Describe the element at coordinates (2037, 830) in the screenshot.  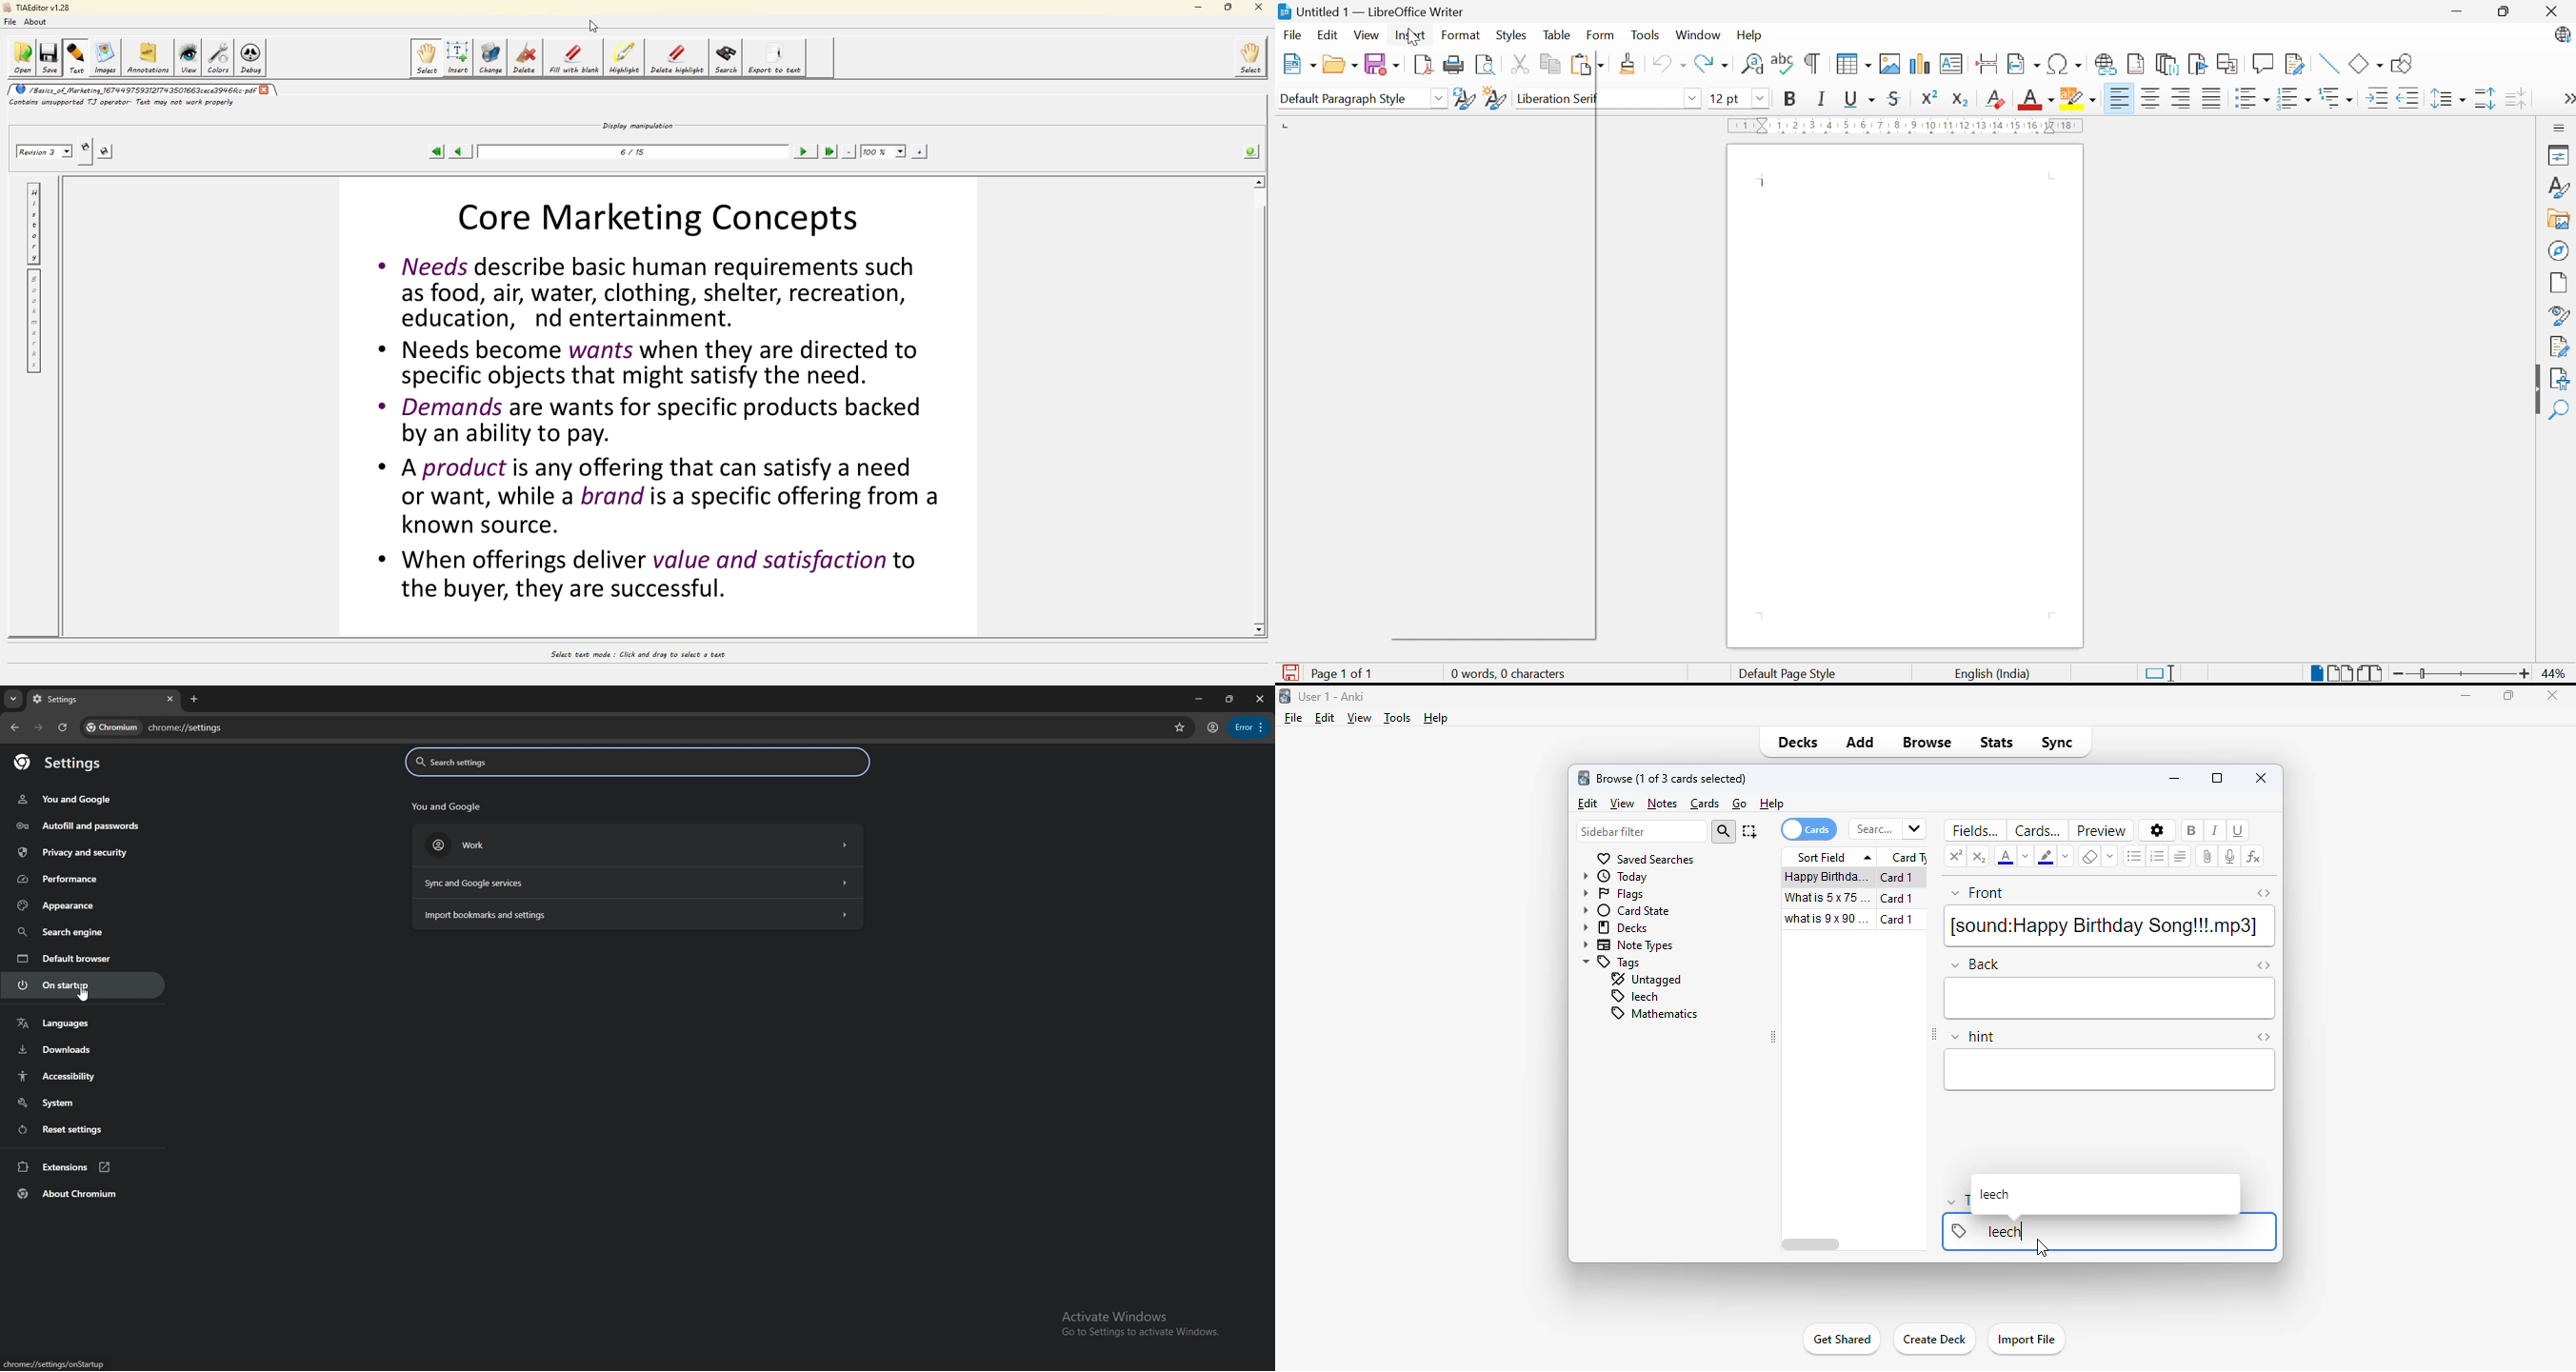
I see `cards` at that location.